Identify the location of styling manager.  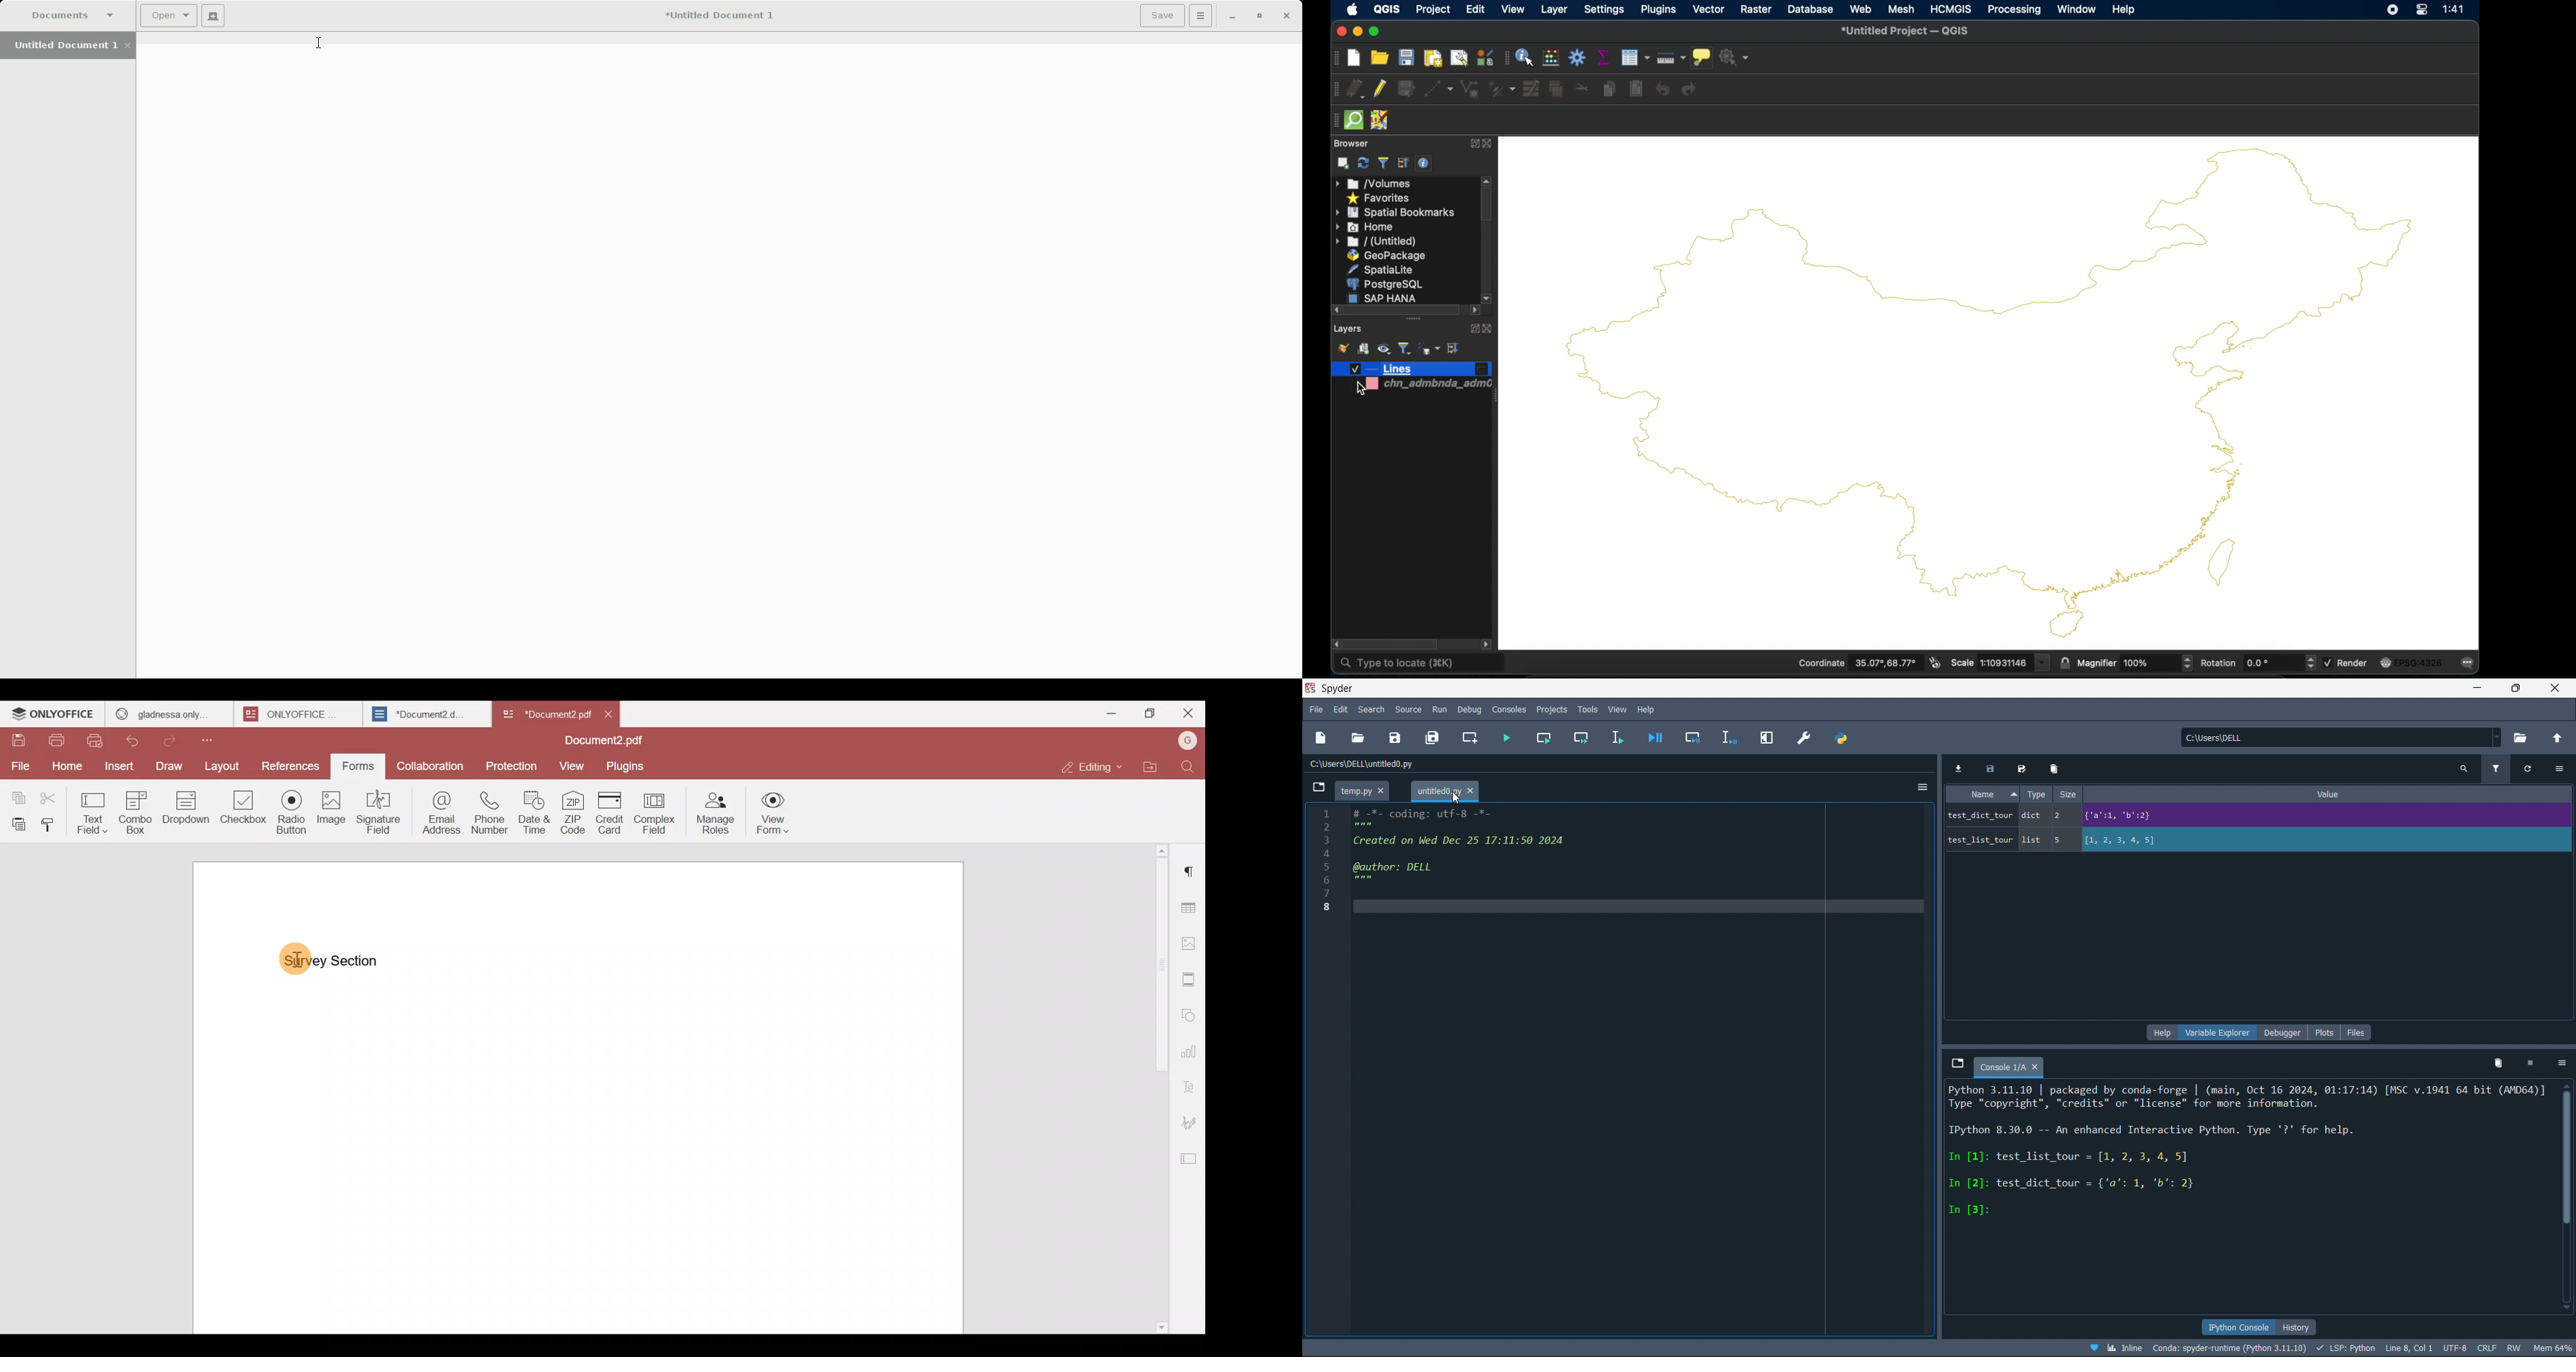
(1485, 57).